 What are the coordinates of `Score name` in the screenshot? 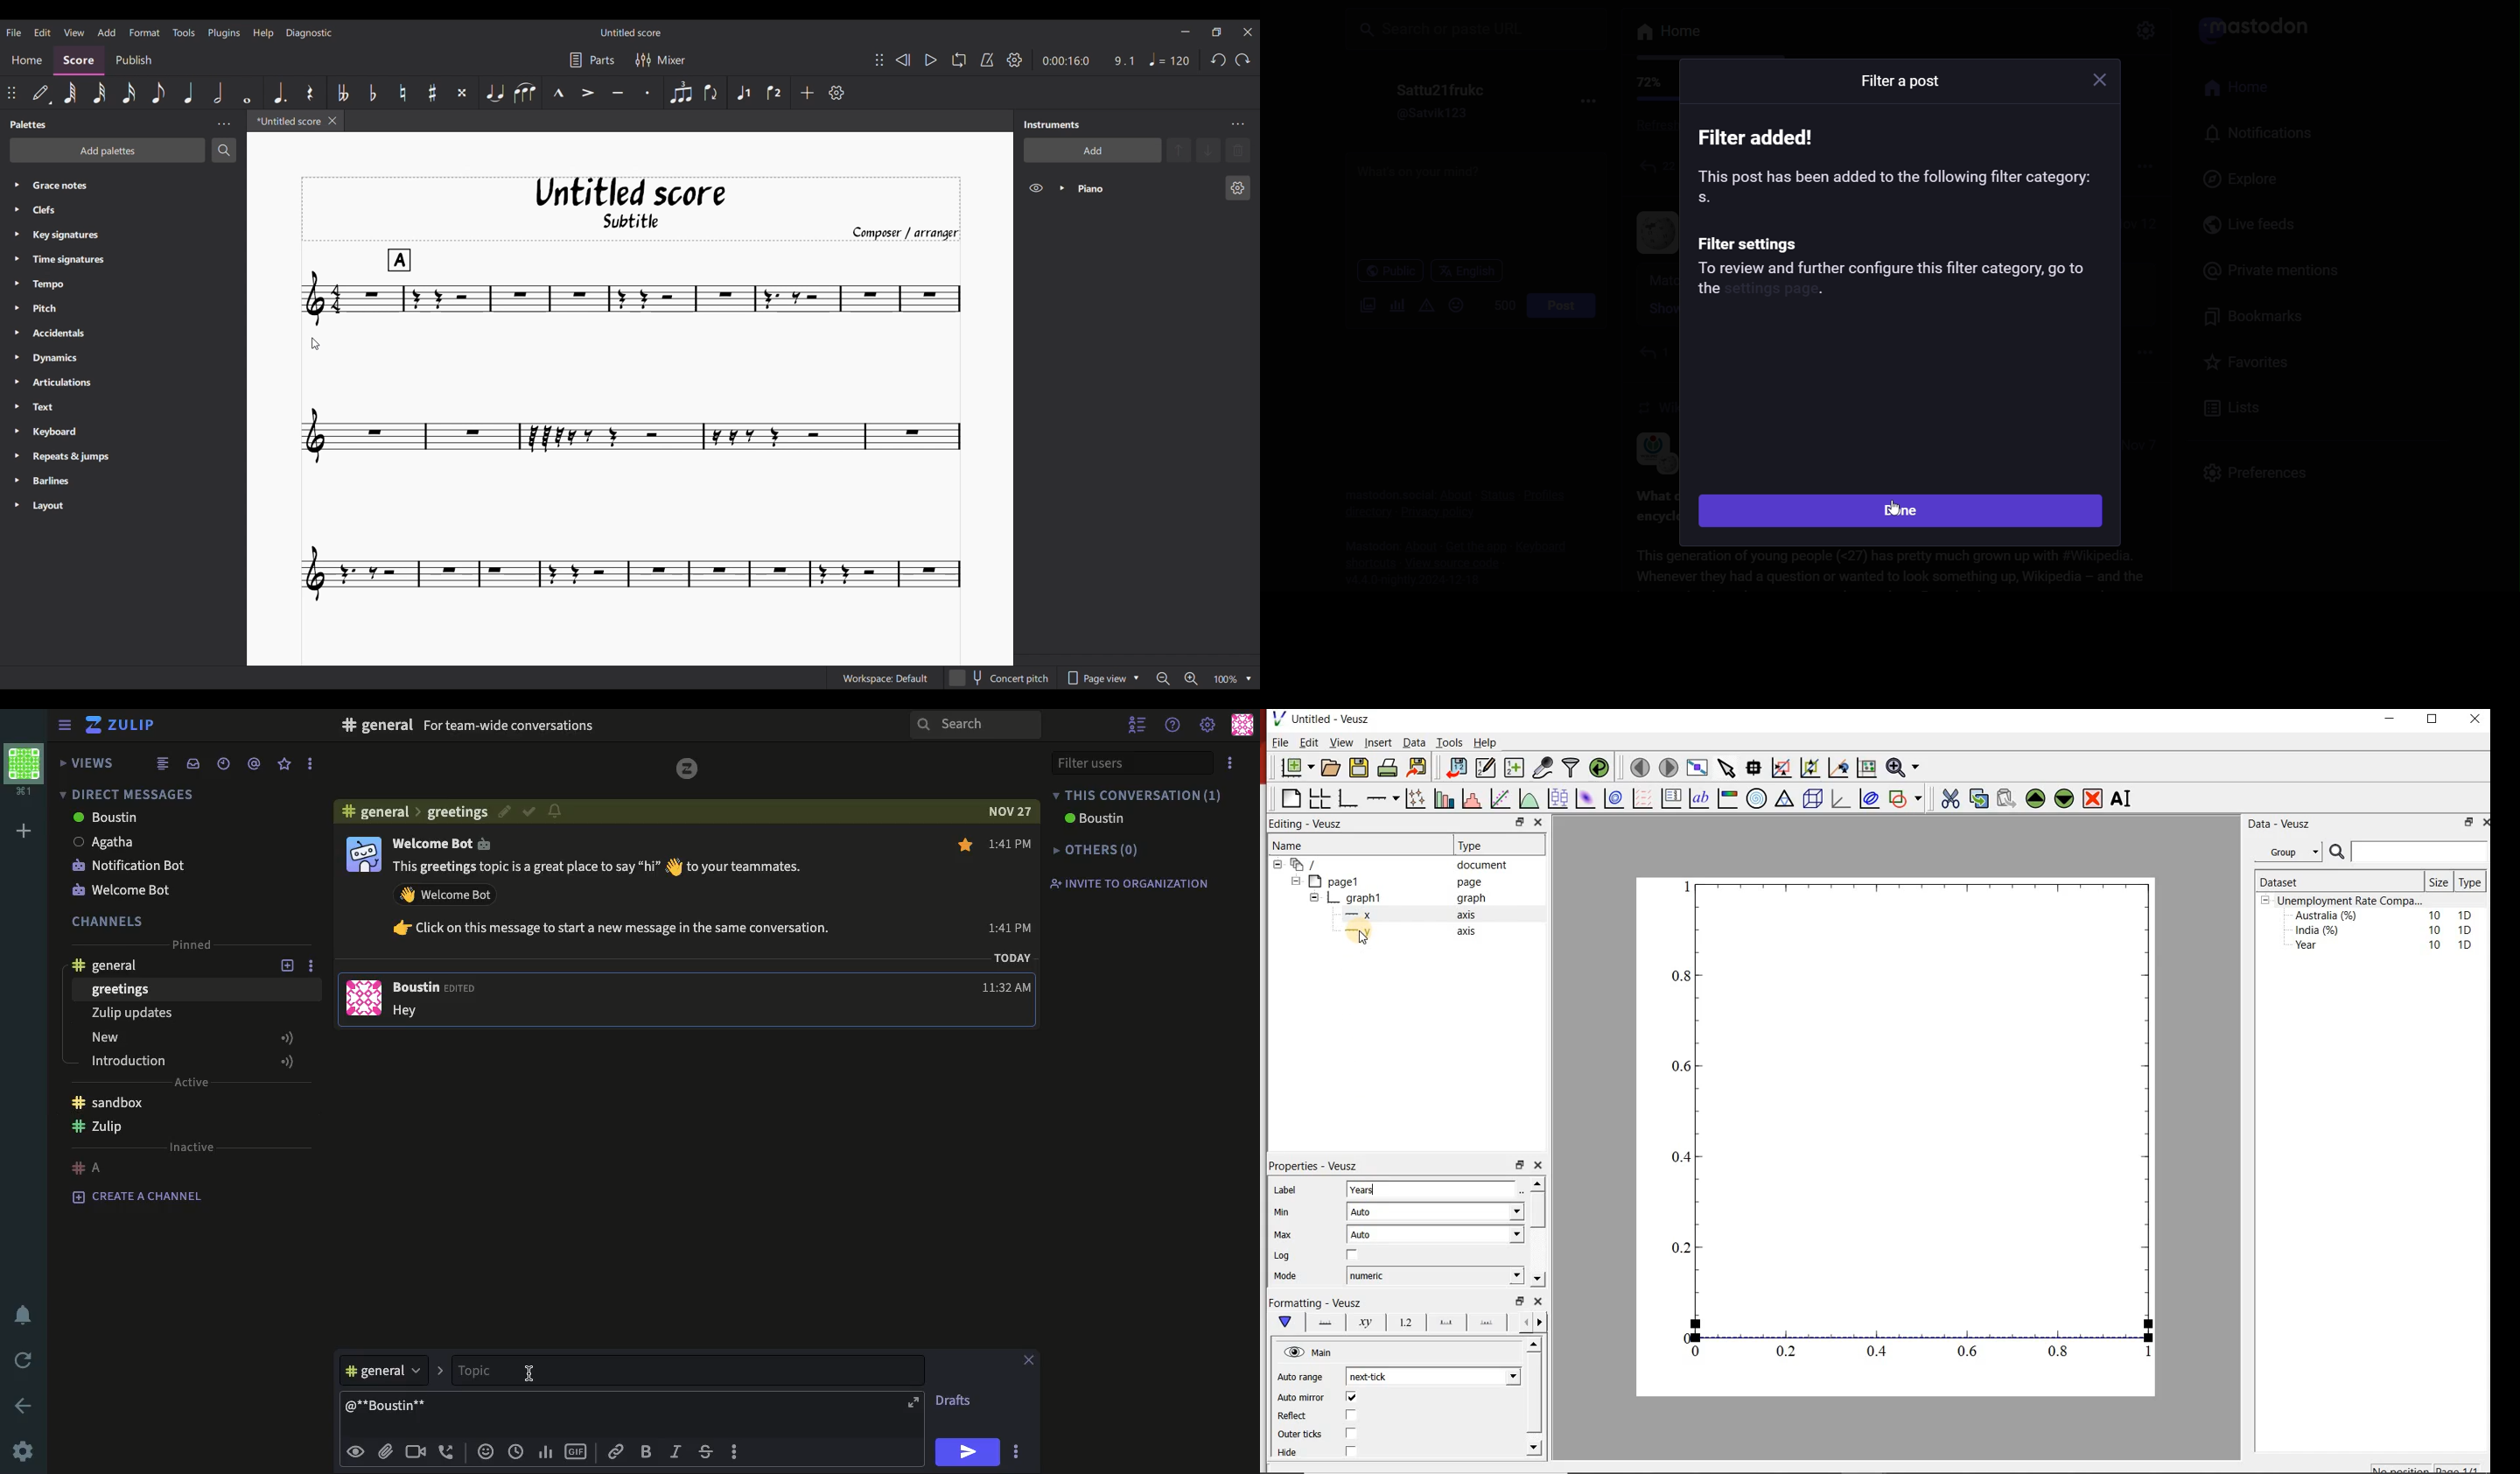 It's located at (630, 32).